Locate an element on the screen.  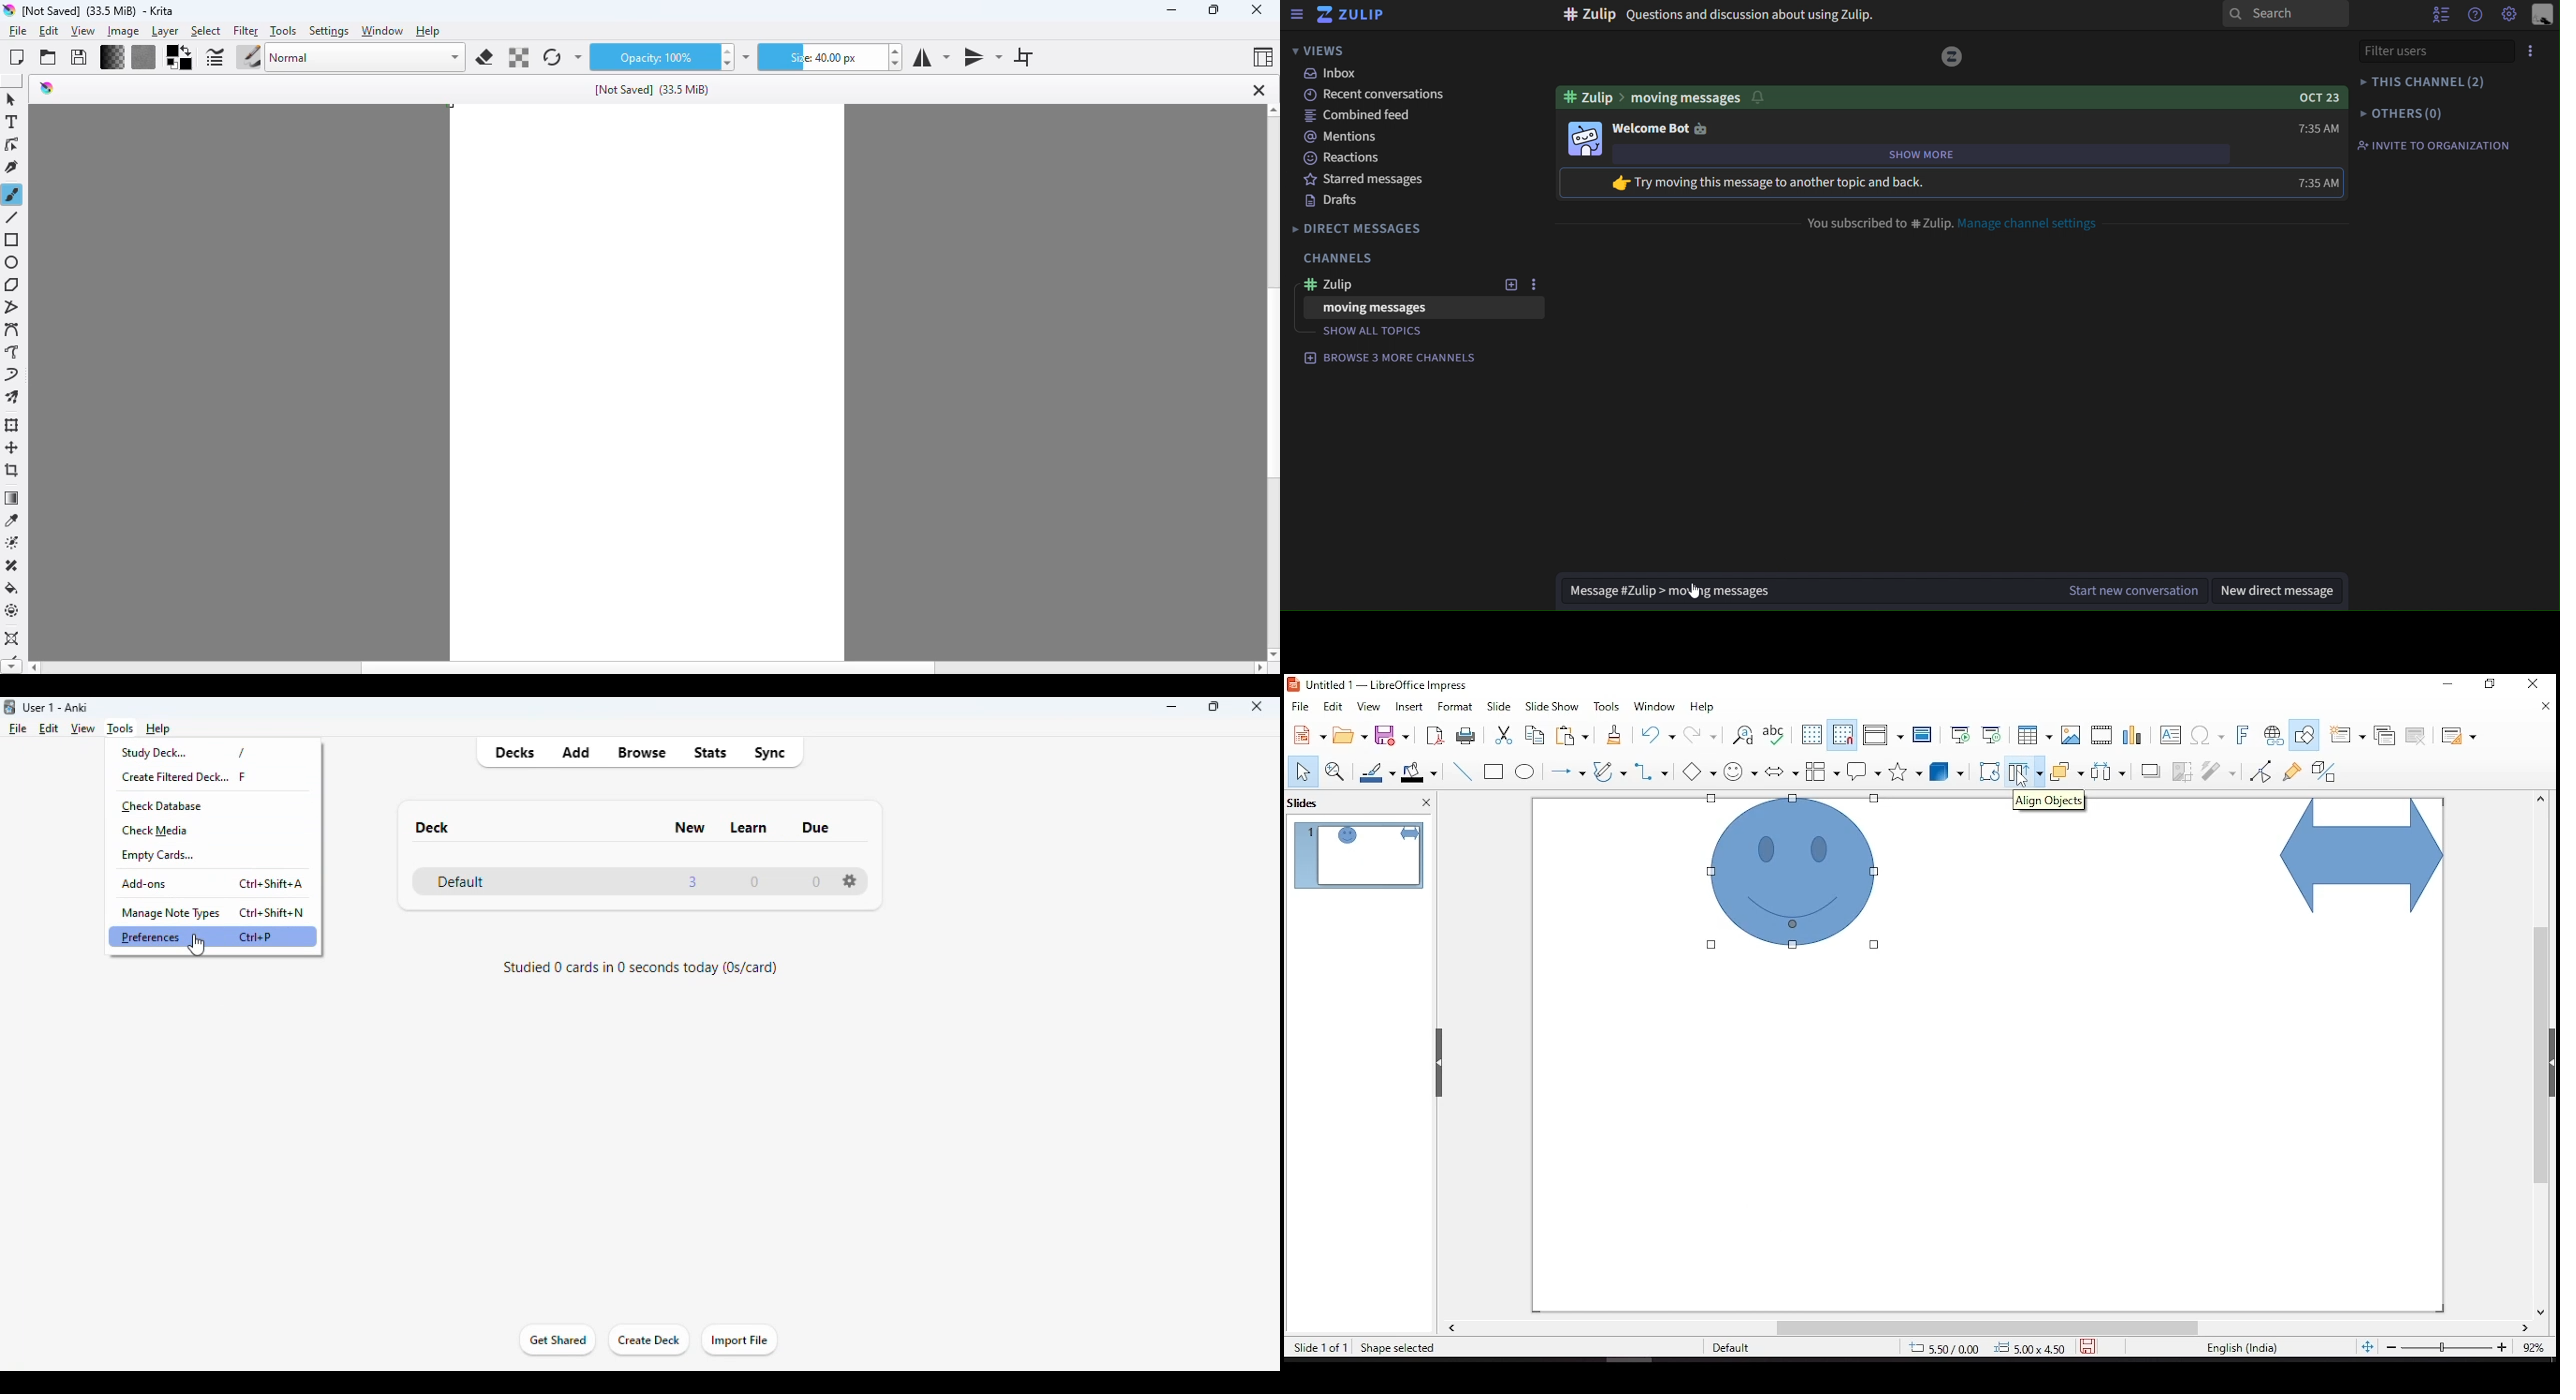
english (india) is located at coordinates (2242, 1349).